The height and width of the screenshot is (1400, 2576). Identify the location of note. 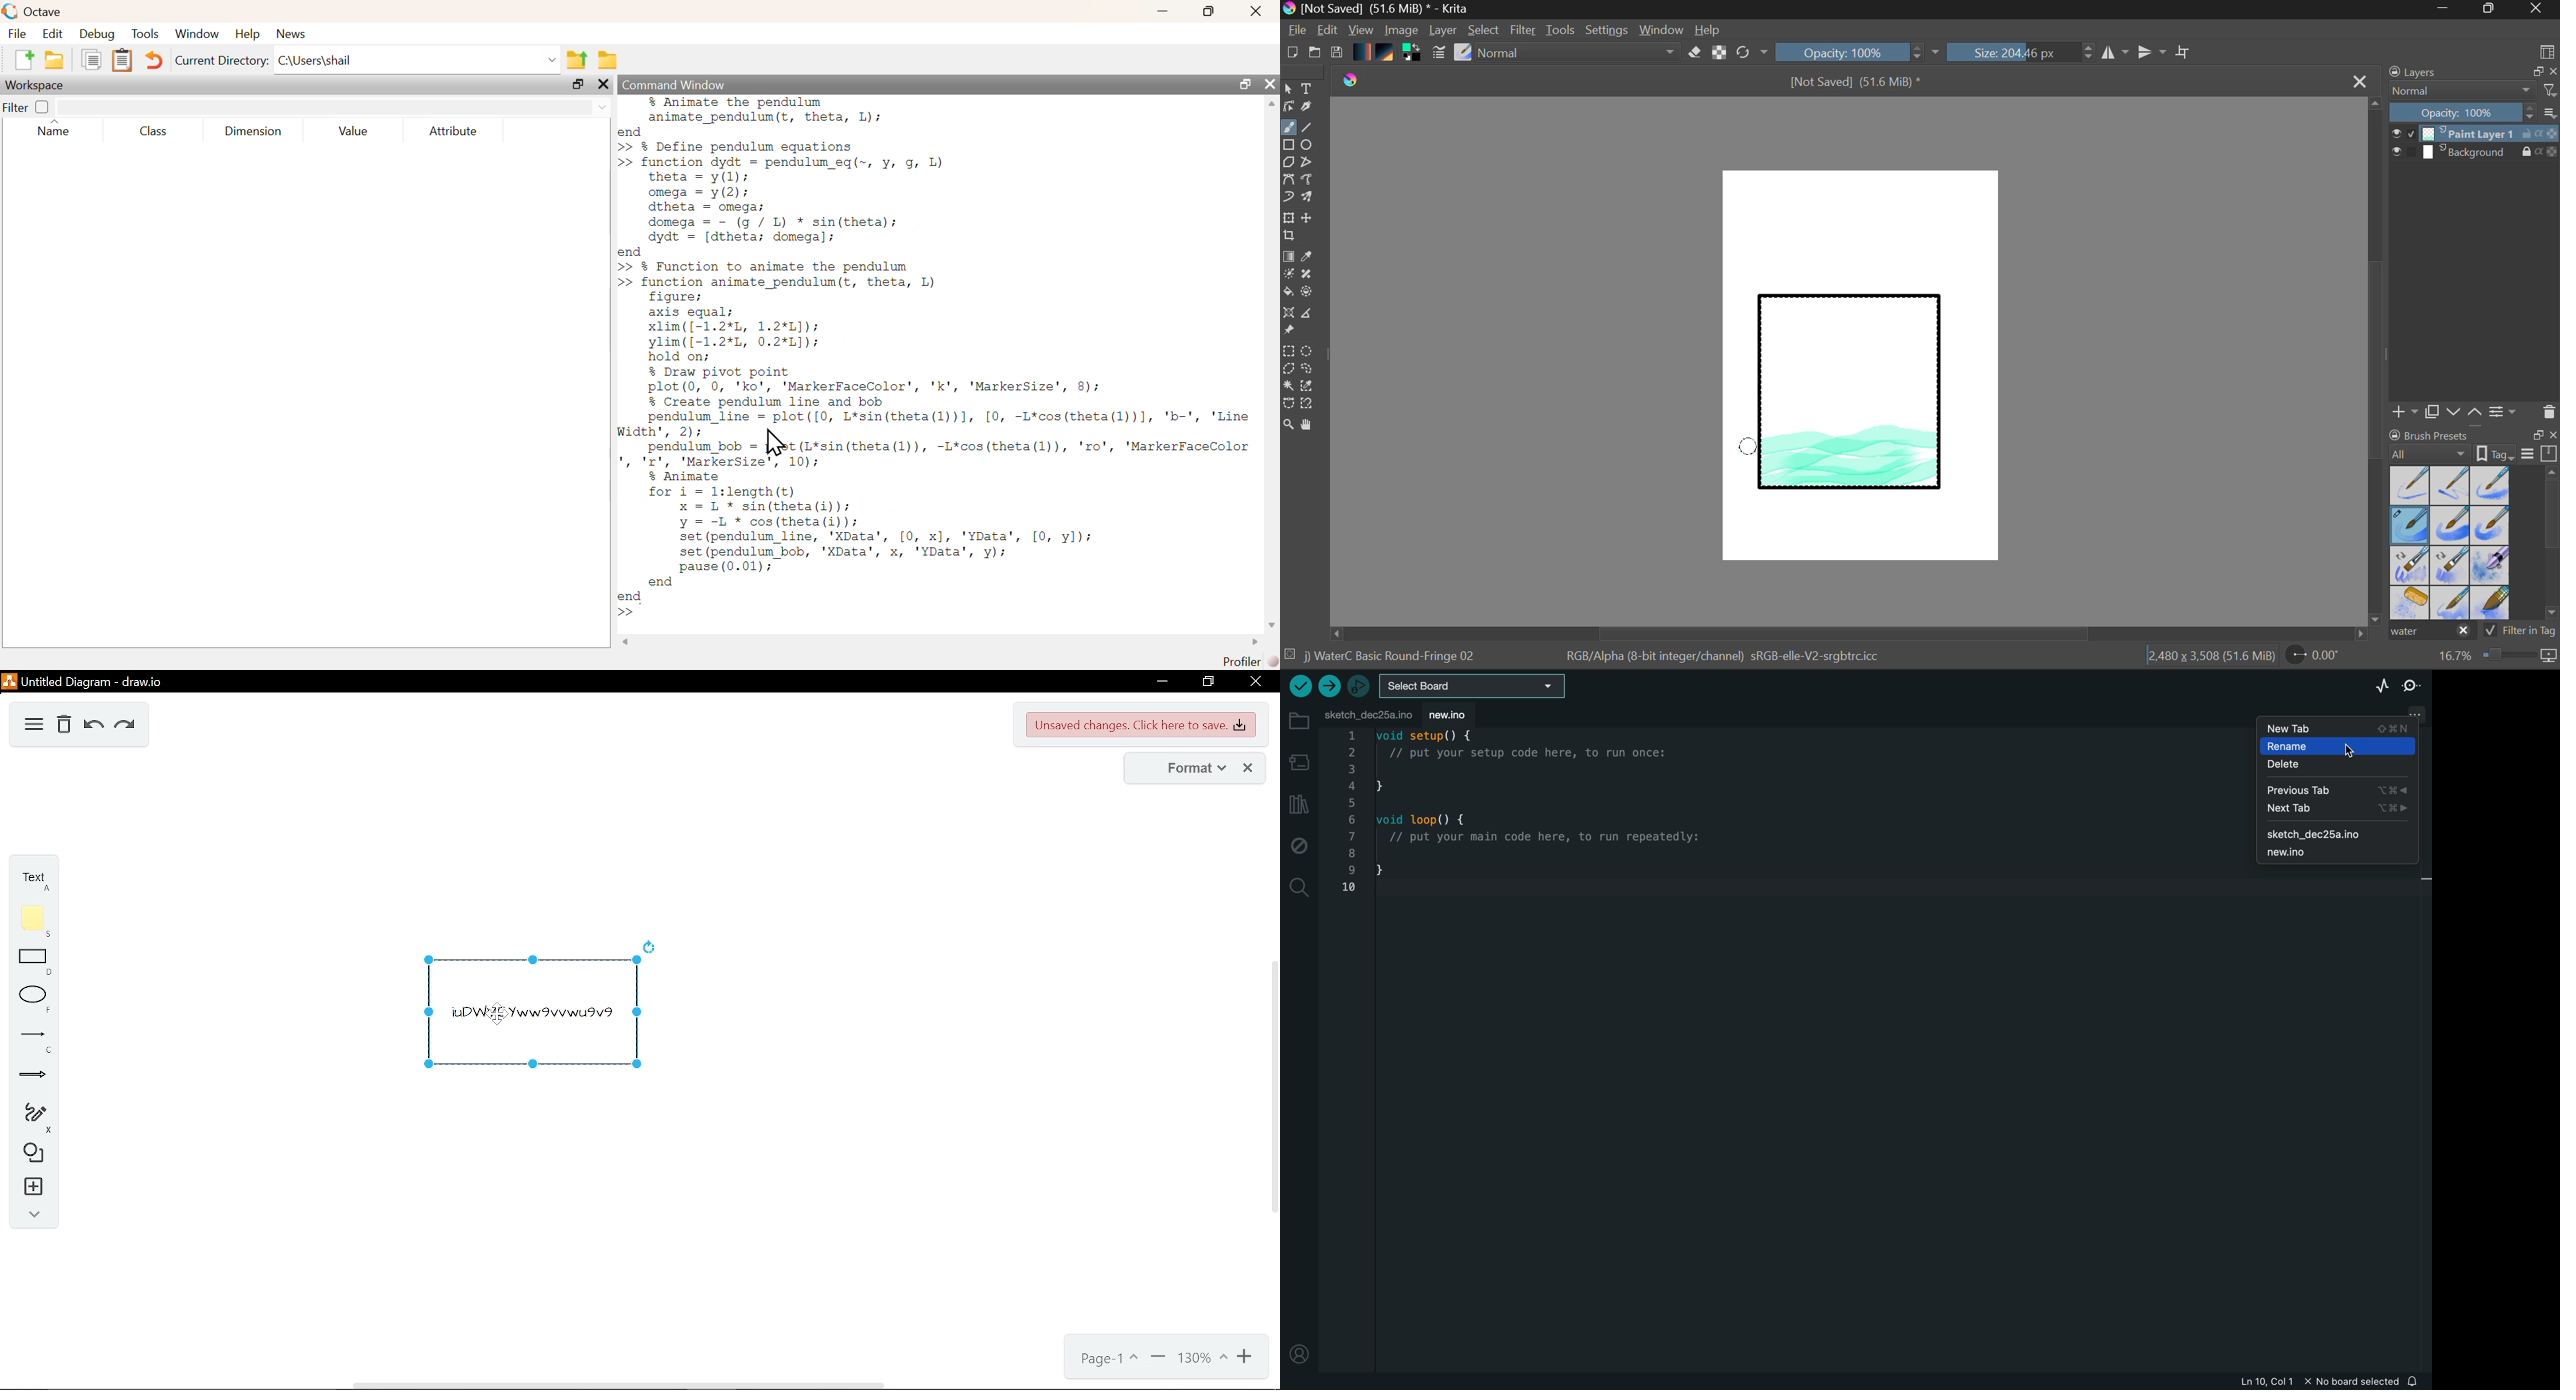
(29, 918).